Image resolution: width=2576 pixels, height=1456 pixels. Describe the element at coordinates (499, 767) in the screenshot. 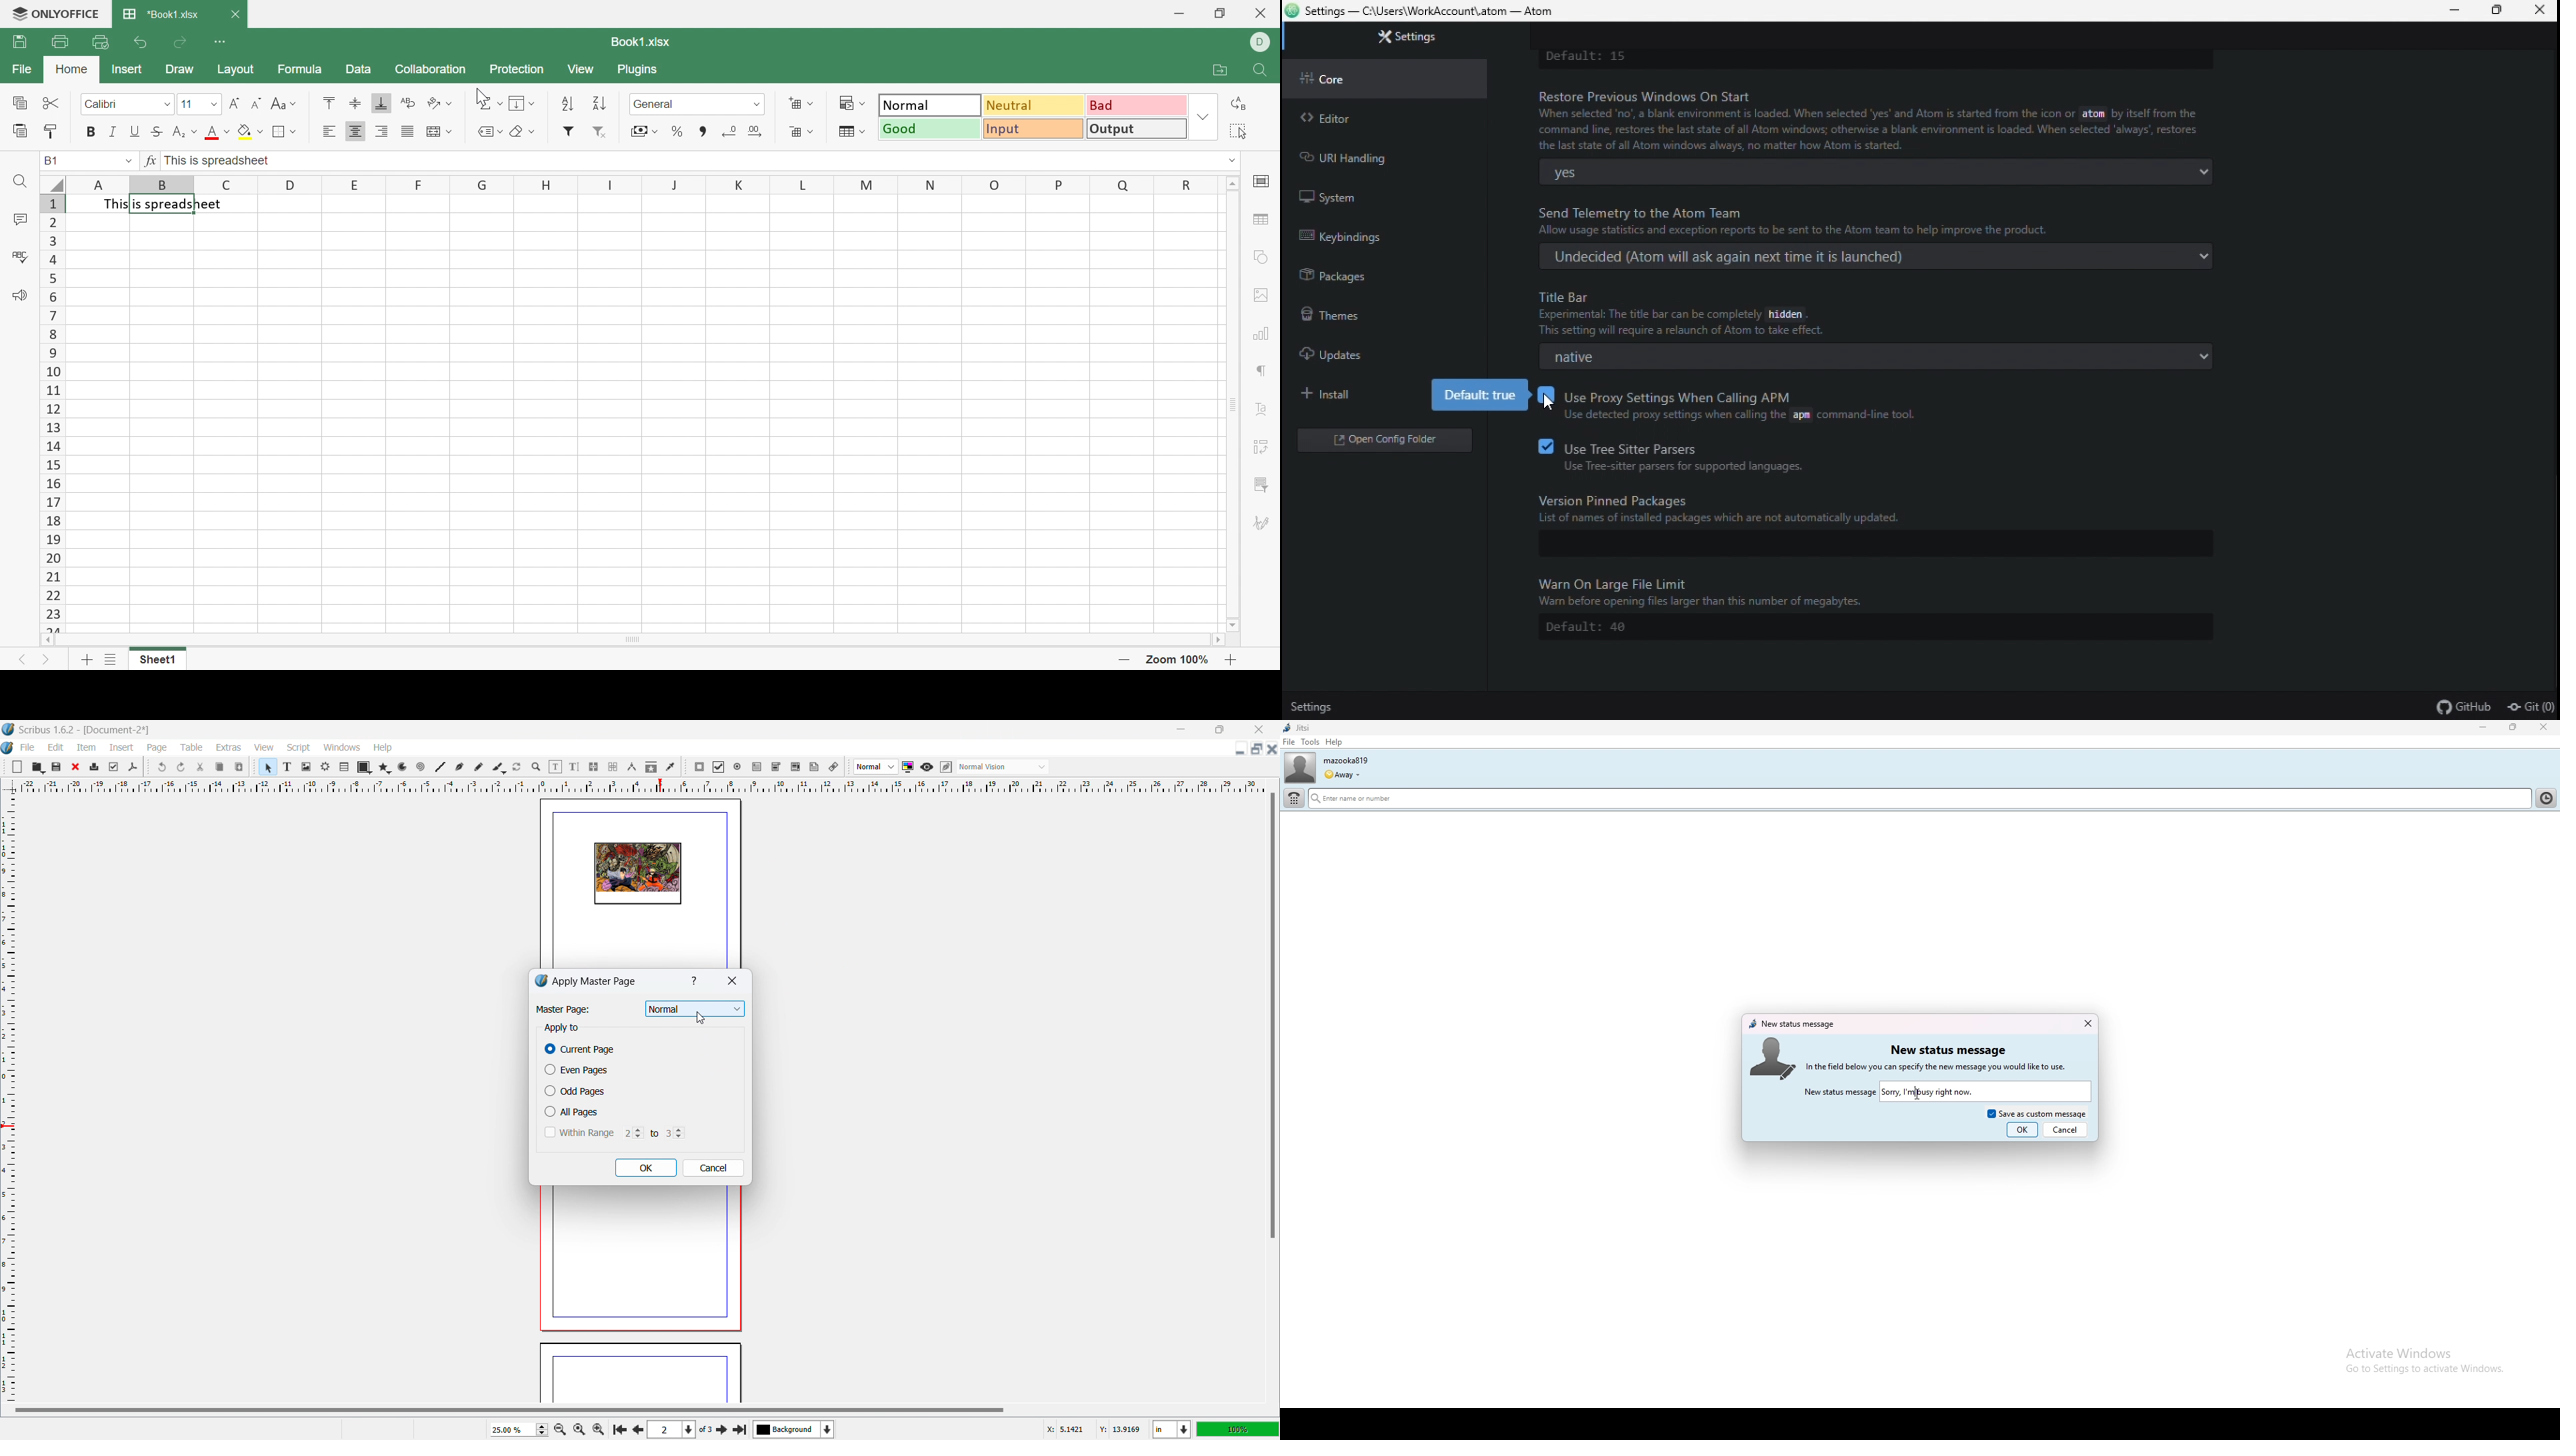

I see `caligraphic line` at that location.